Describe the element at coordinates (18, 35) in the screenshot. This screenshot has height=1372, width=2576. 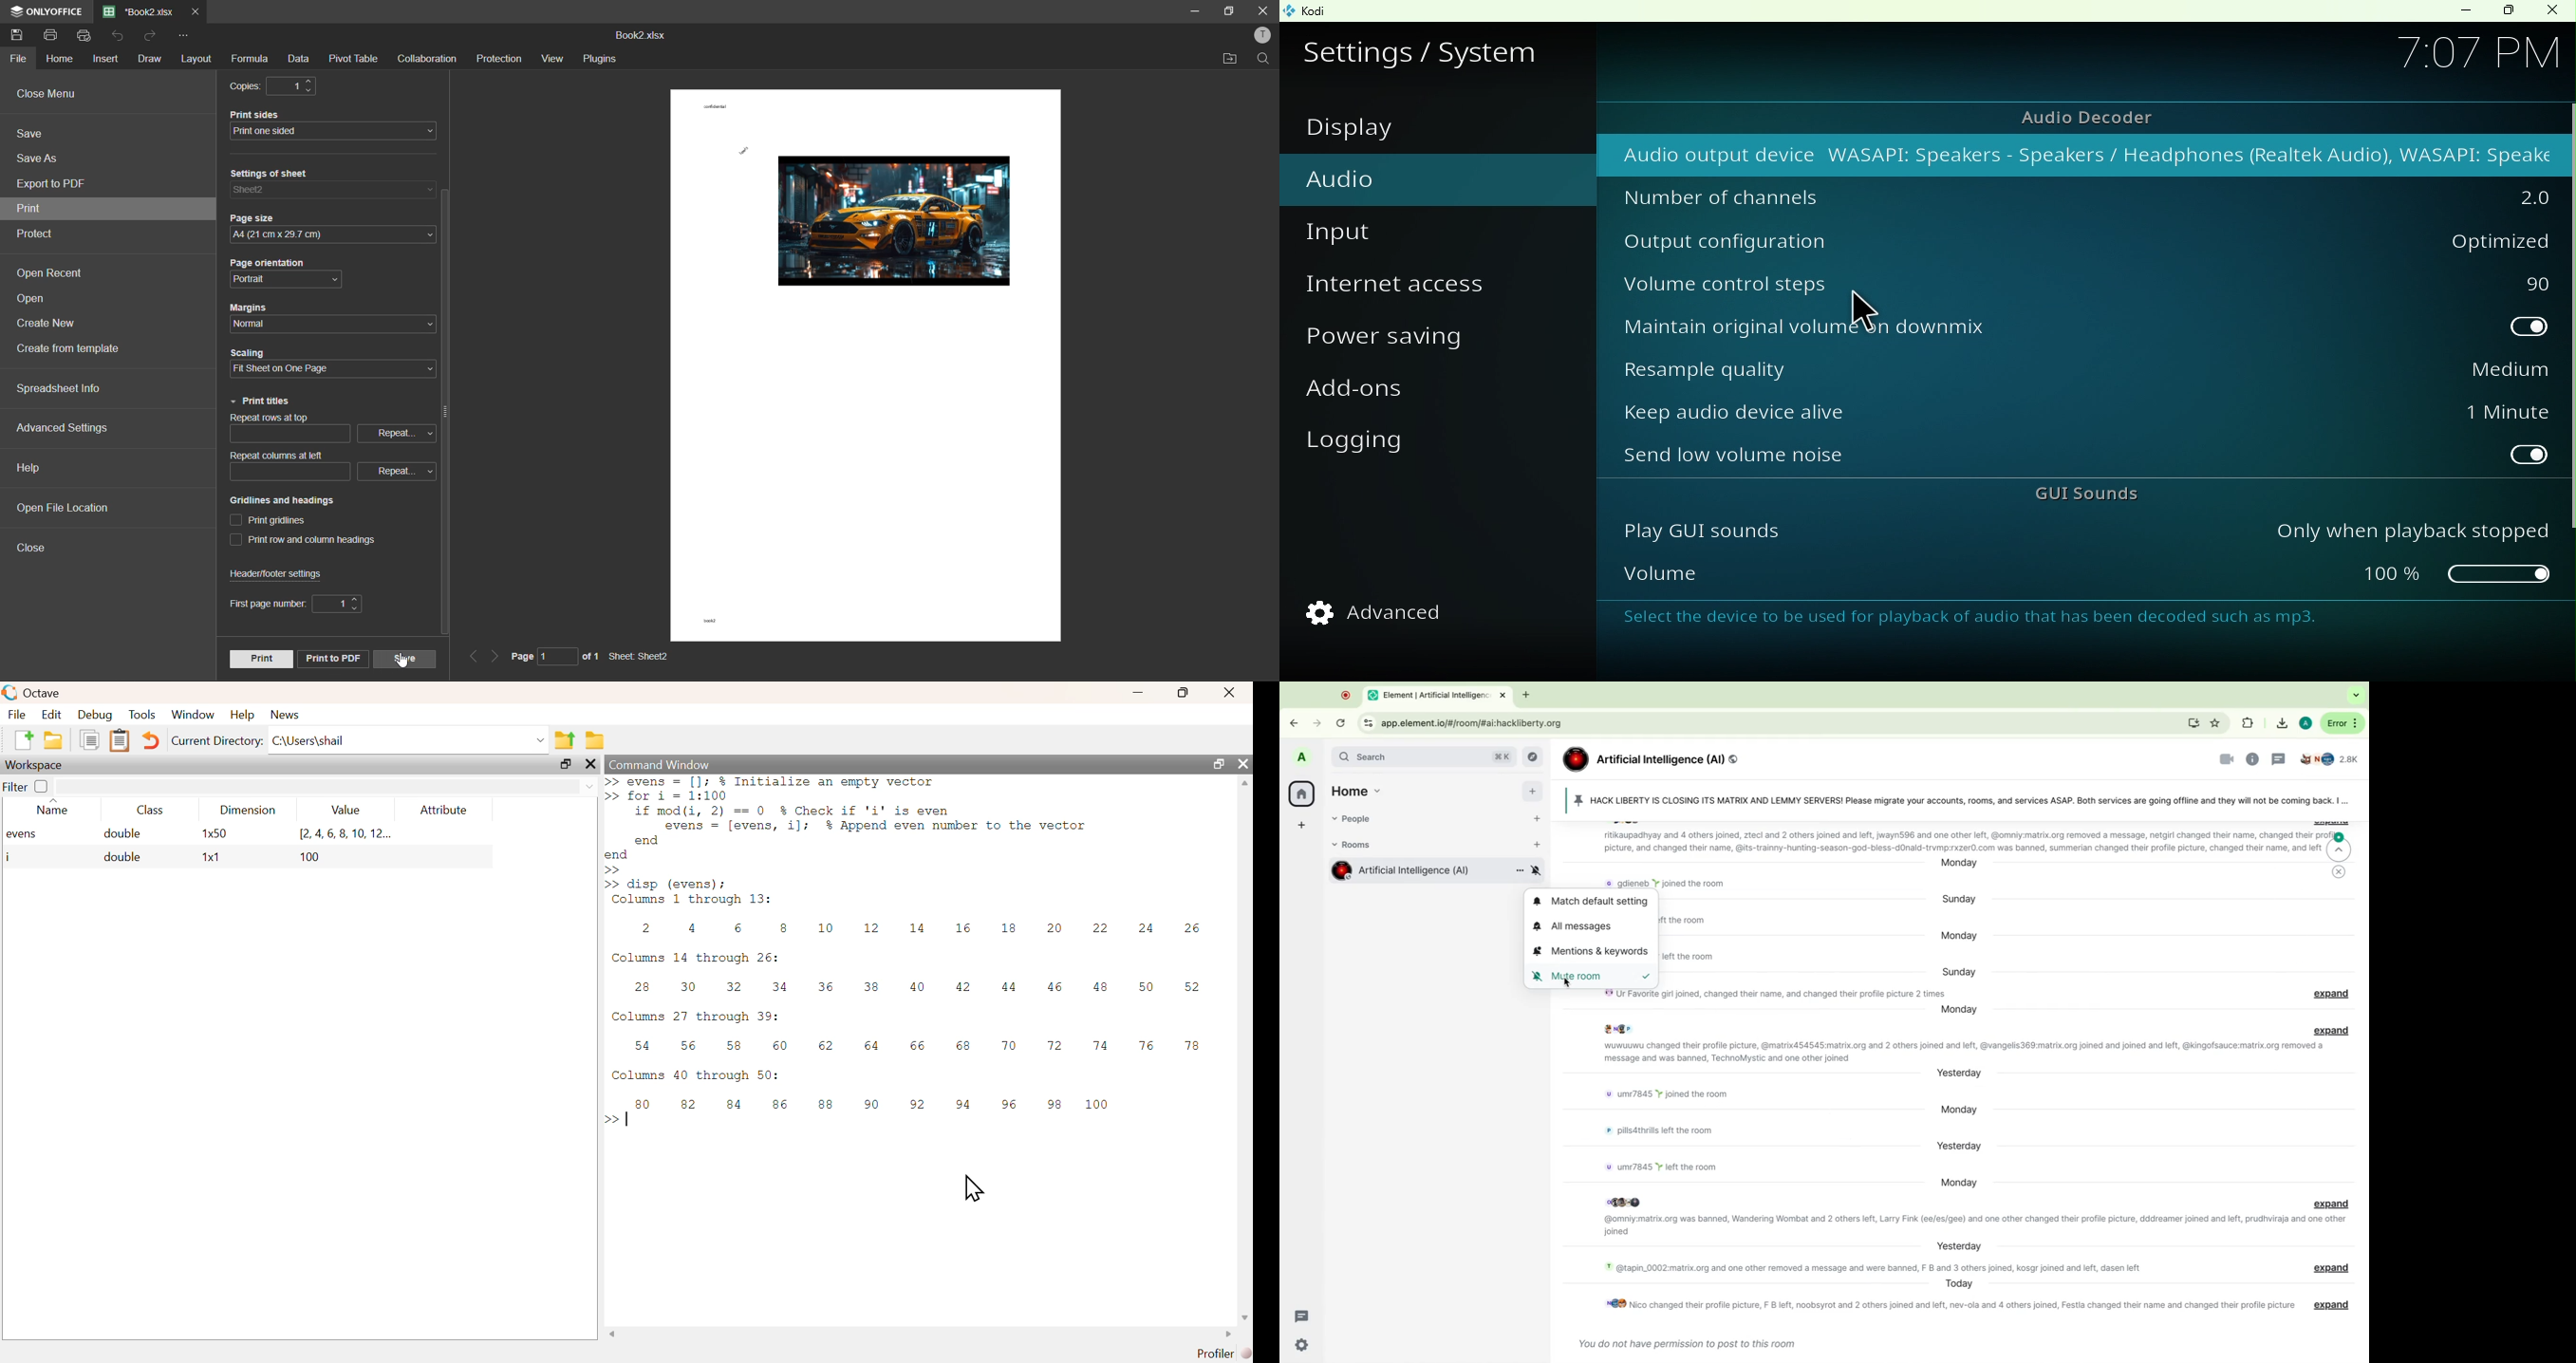
I see `save` at that location.